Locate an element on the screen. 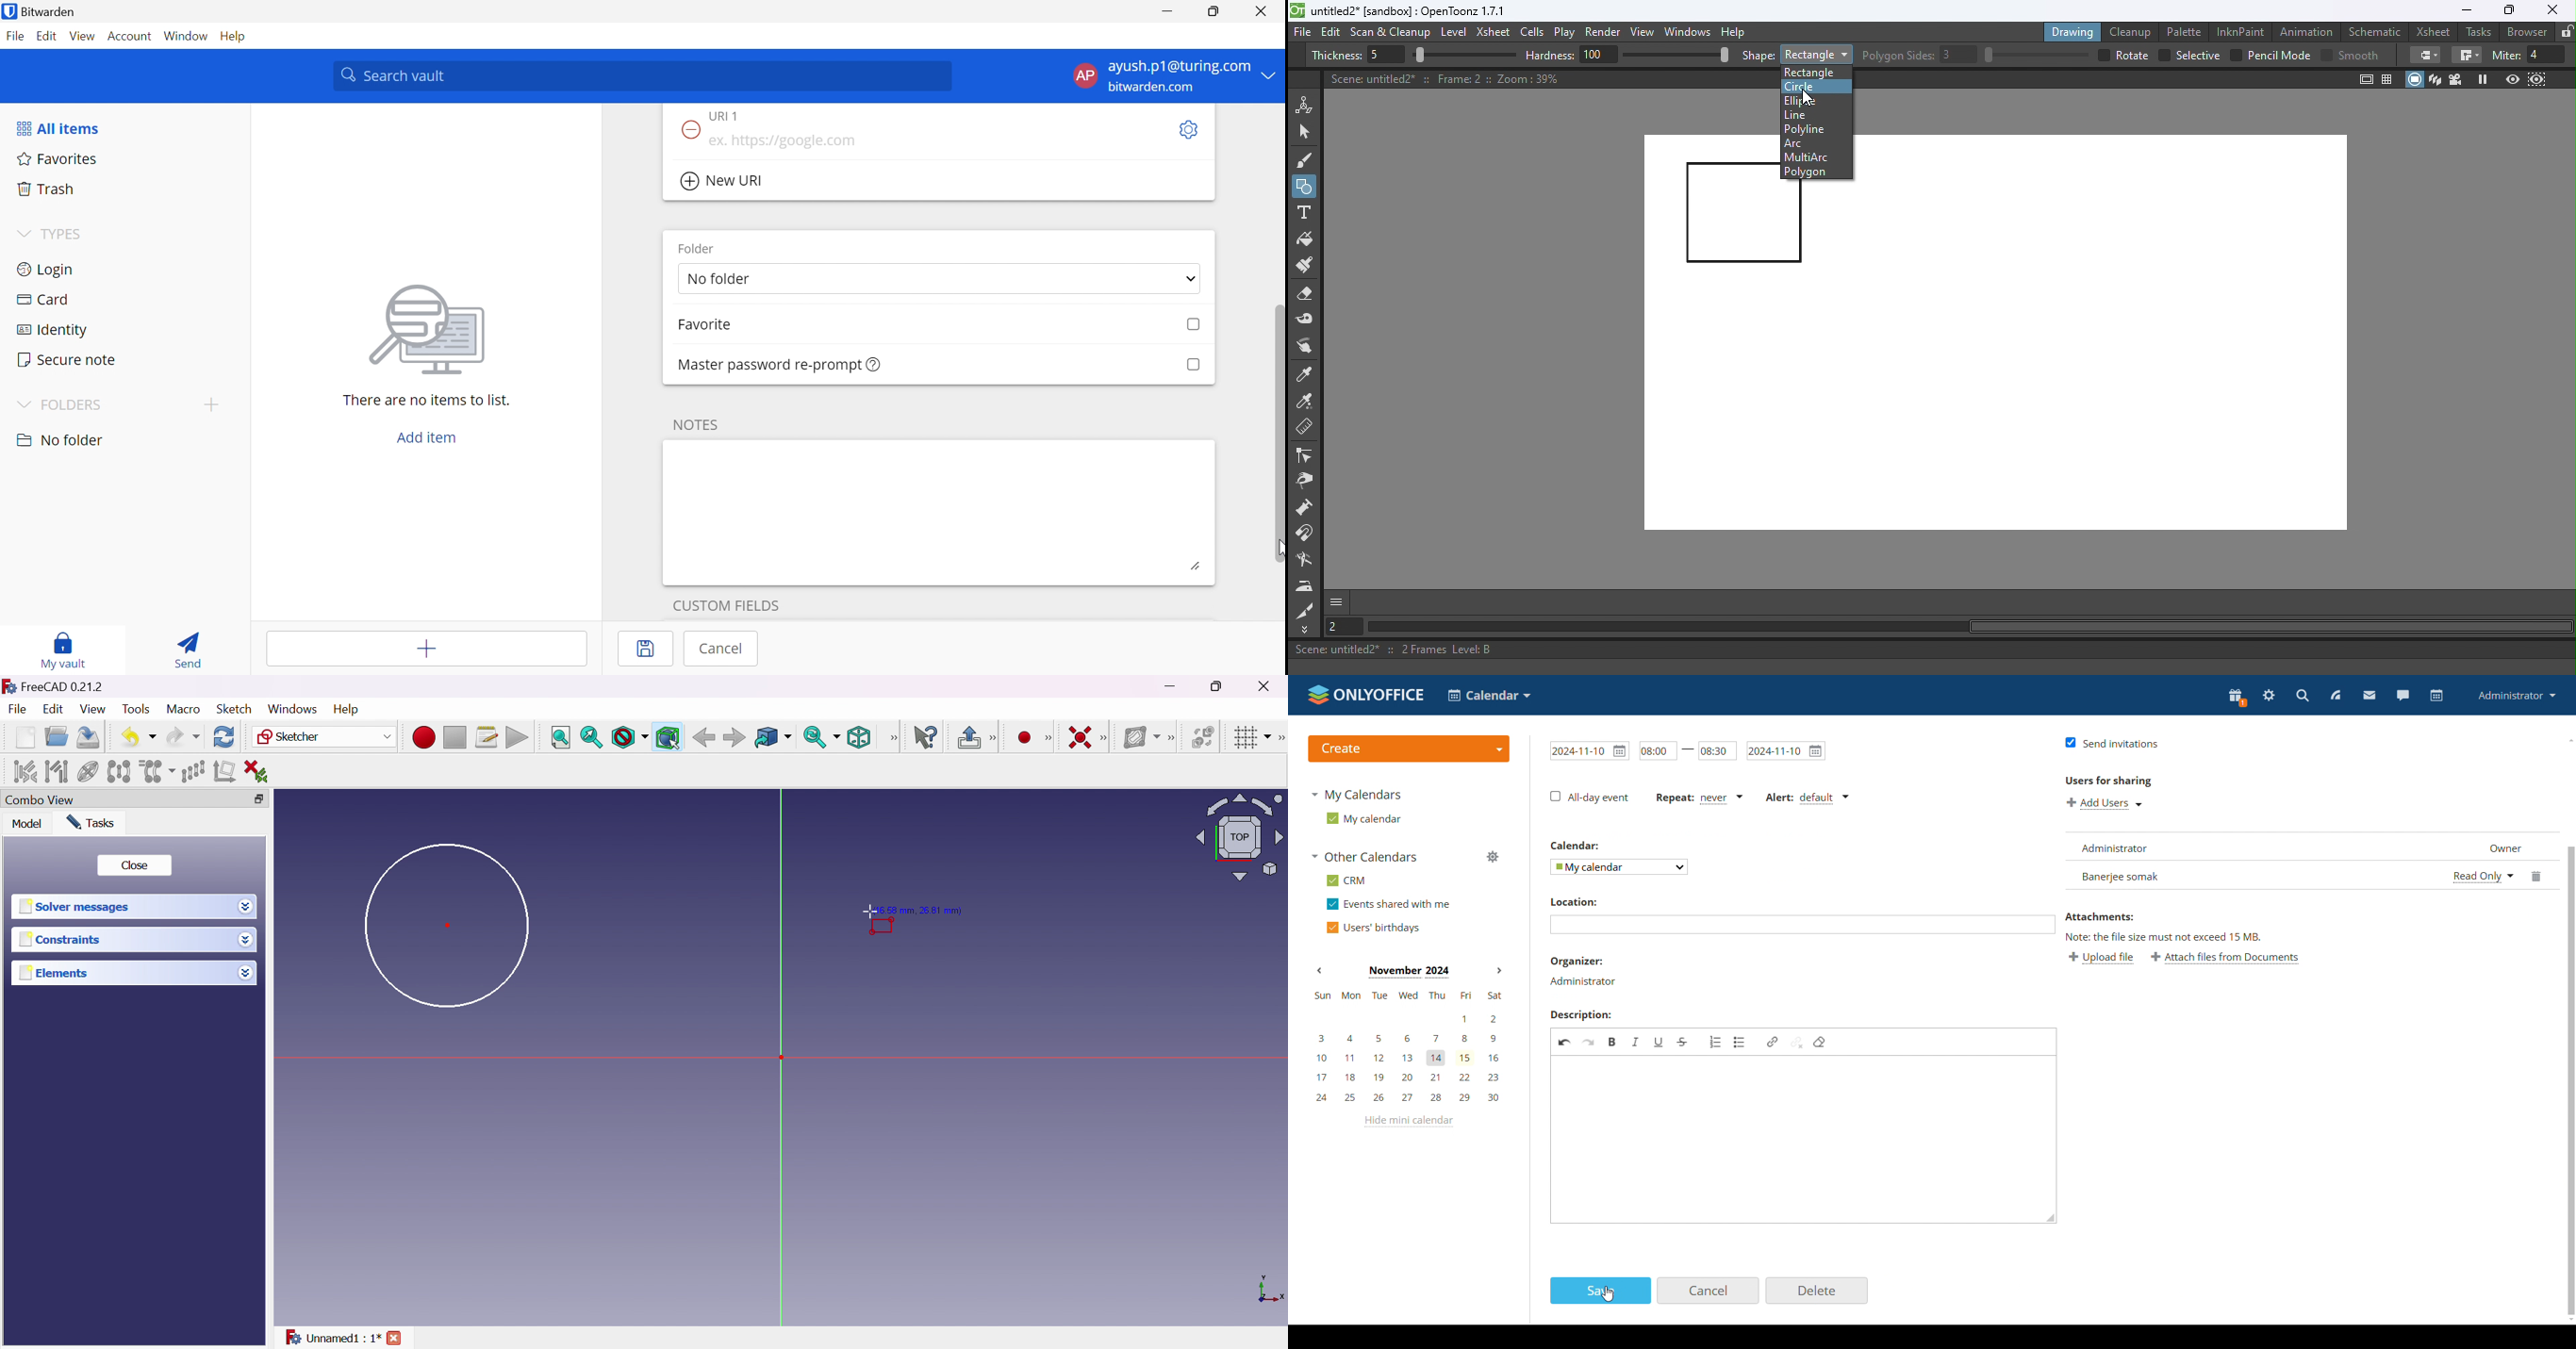 This screenshot has height=1372, width=2576. Cancel is located at coordinates (723, 648).